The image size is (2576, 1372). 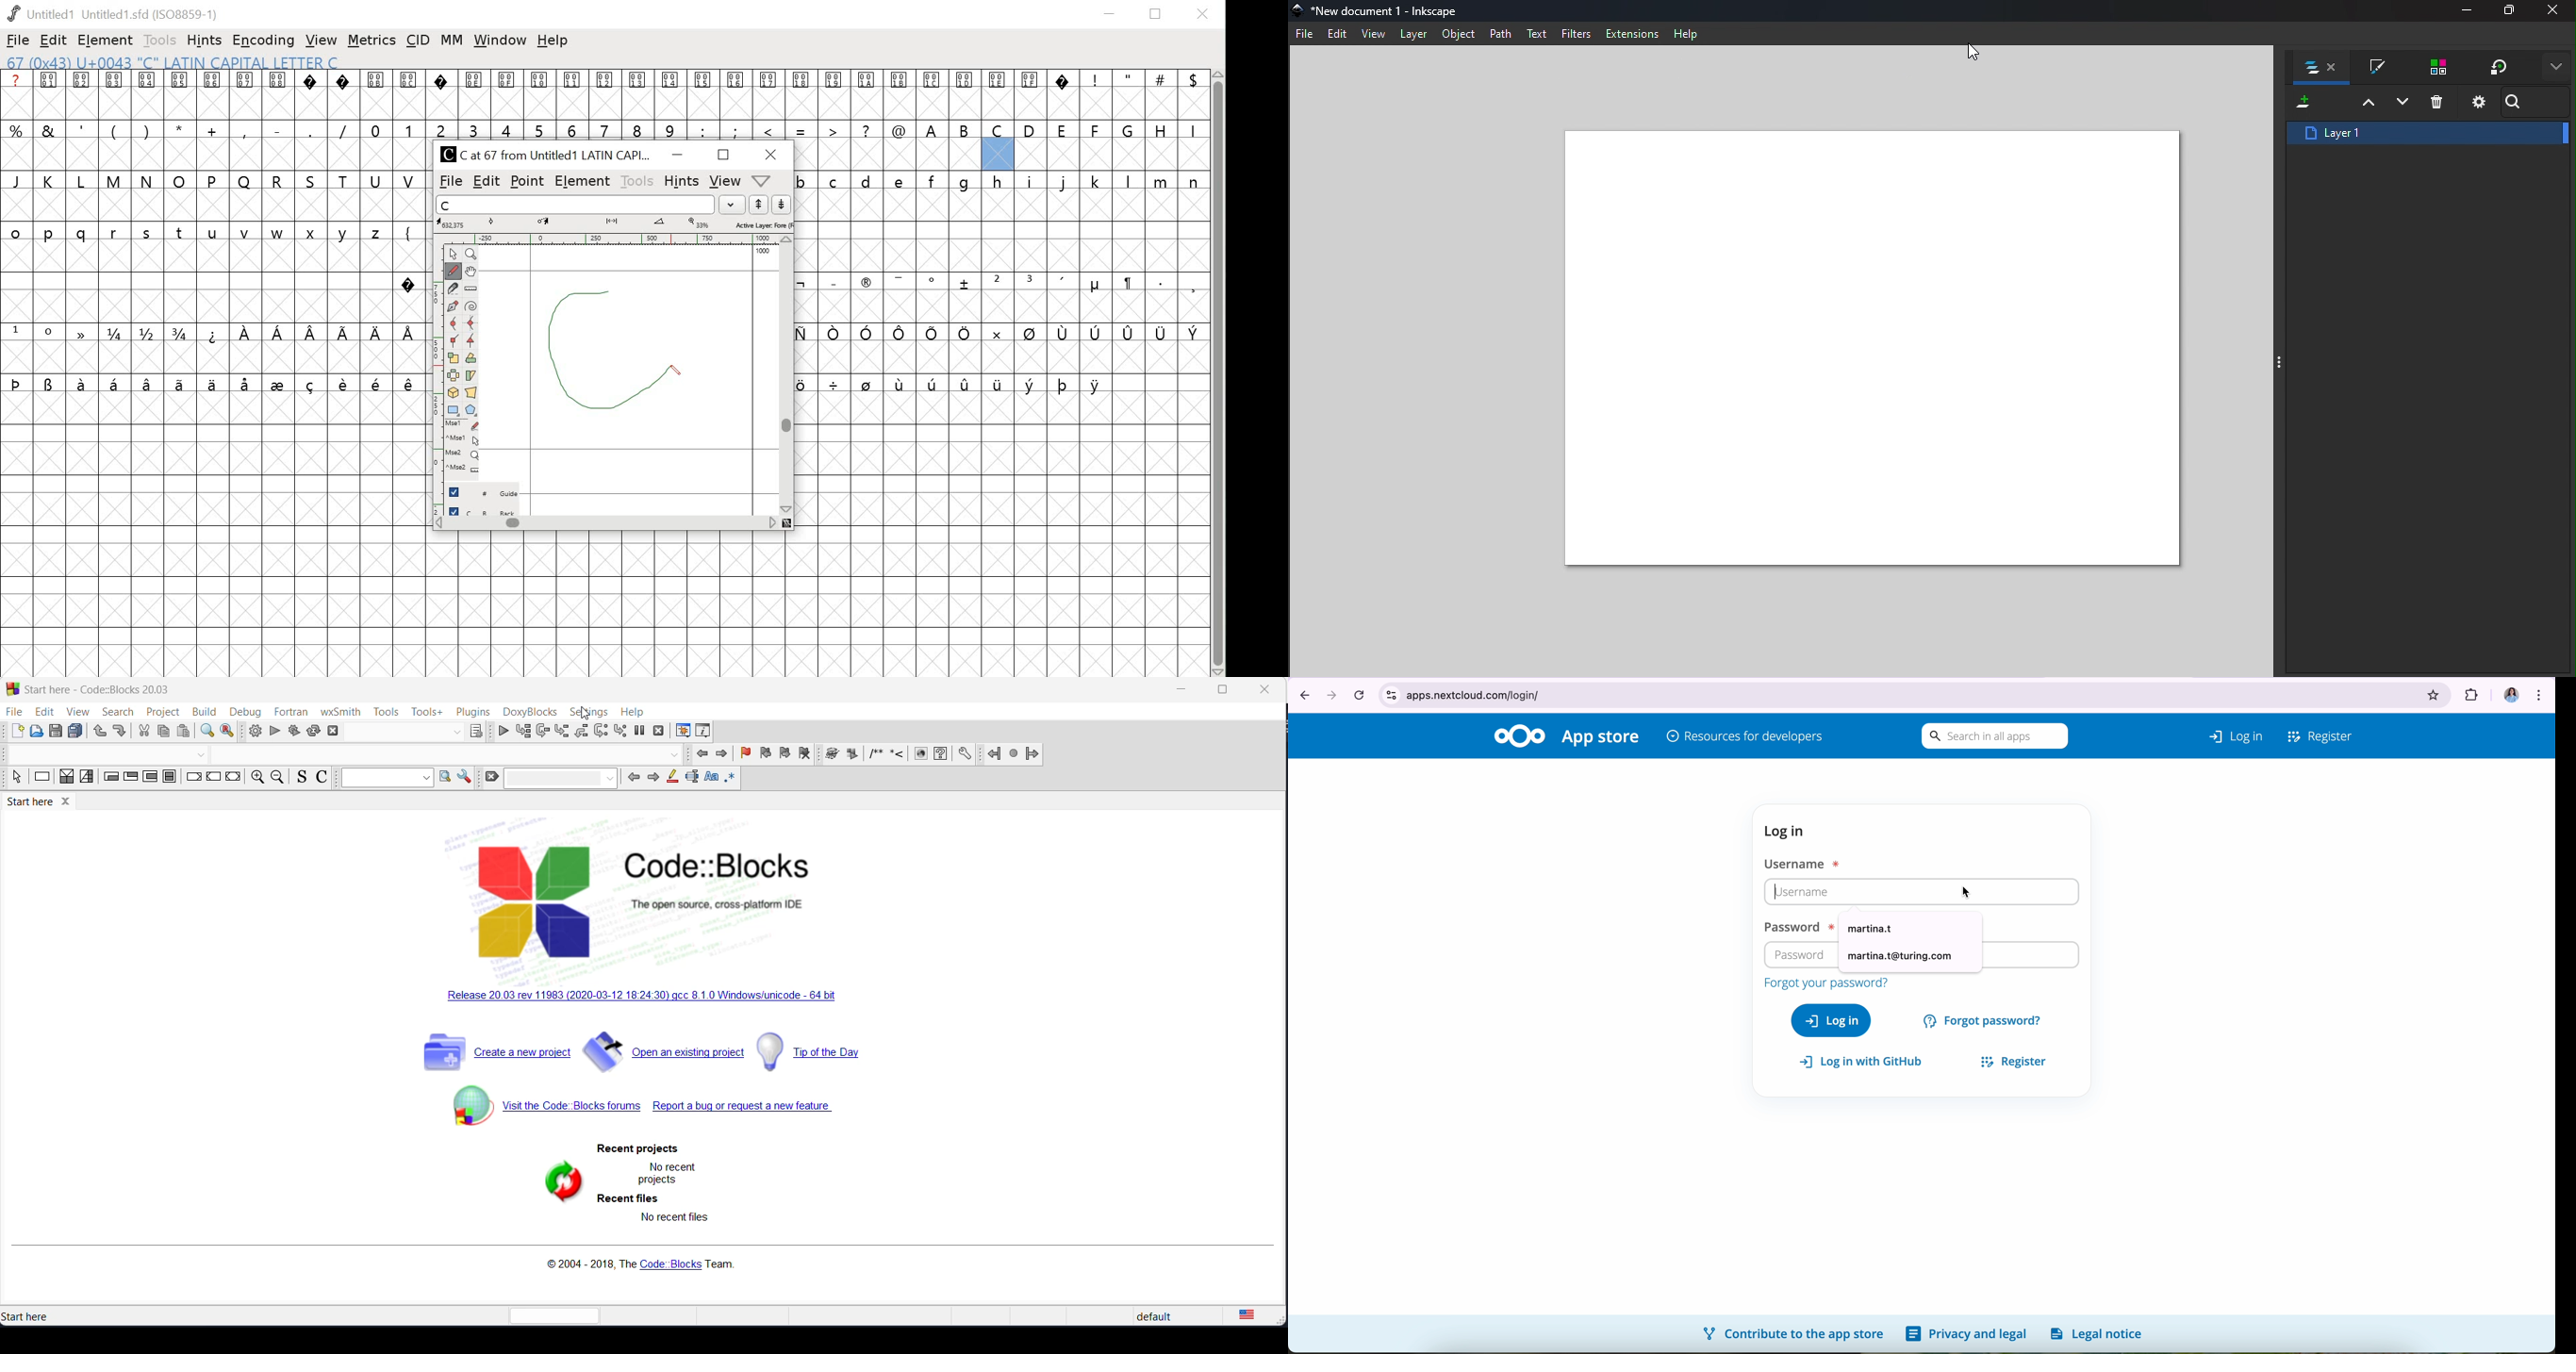 I want to click on encoding, so click(x=262, y=41).